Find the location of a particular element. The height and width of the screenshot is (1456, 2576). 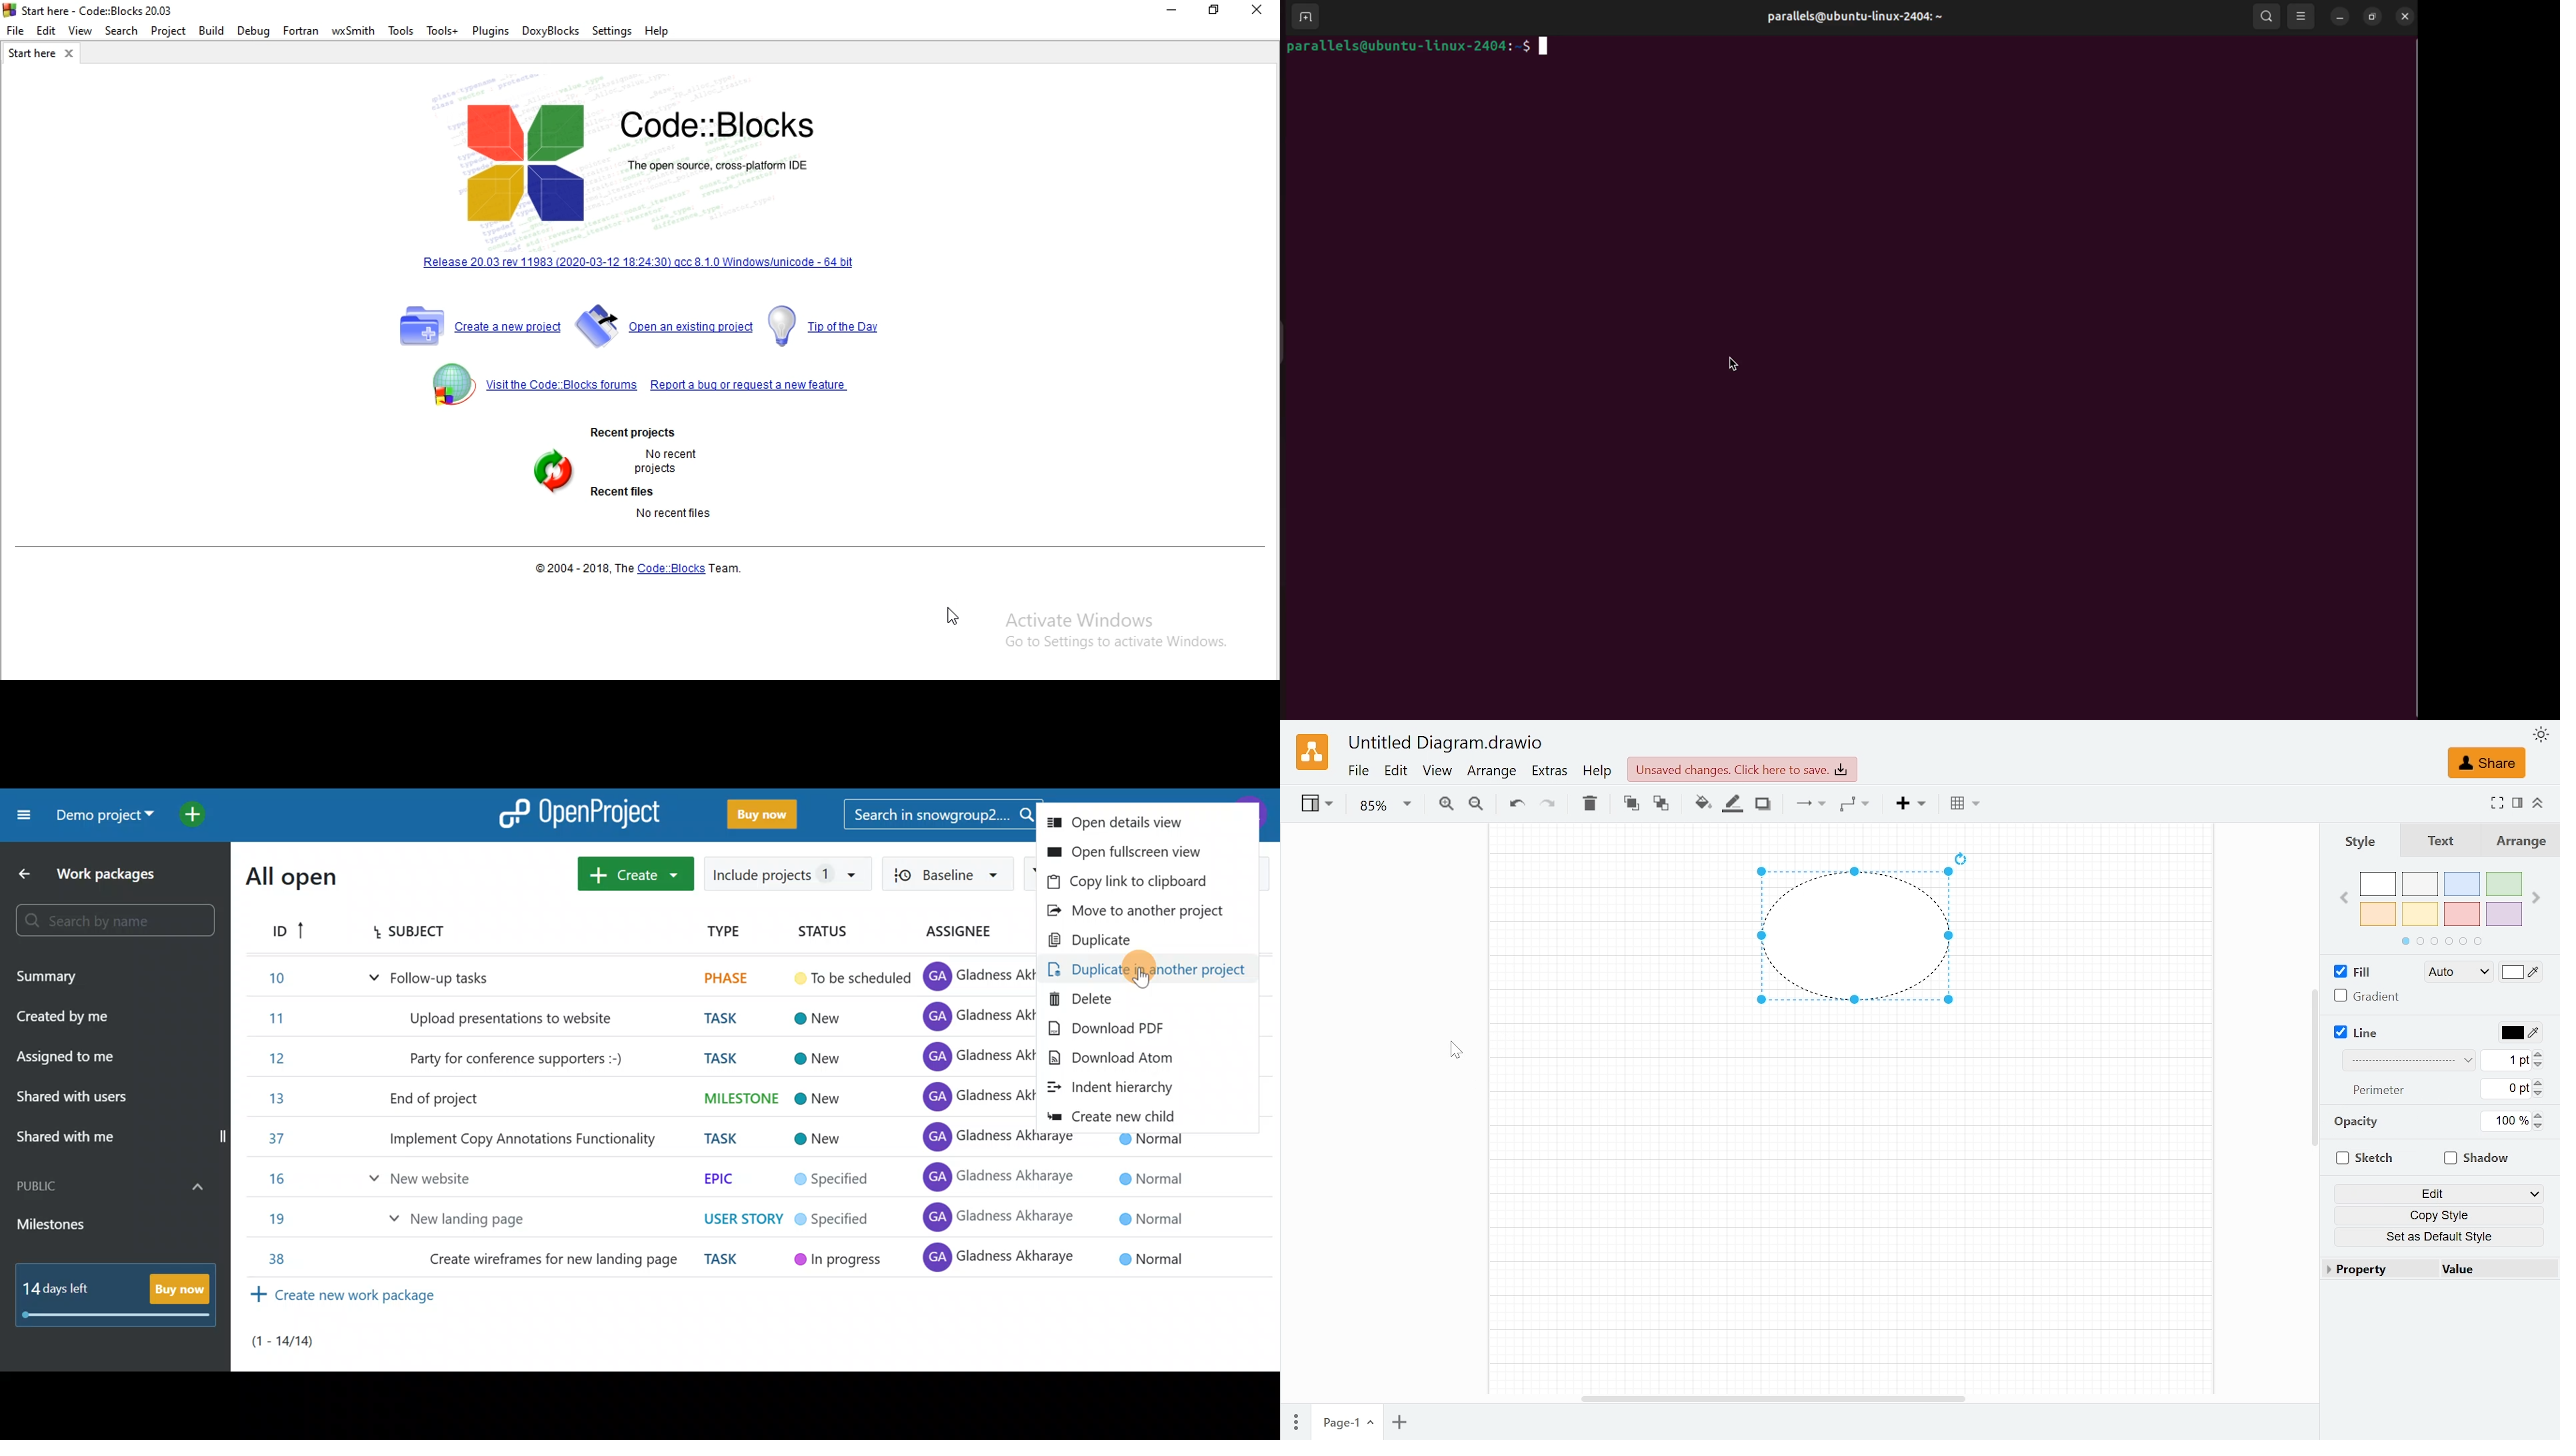

Decrease line width is located at coordinates (2542, 1066).